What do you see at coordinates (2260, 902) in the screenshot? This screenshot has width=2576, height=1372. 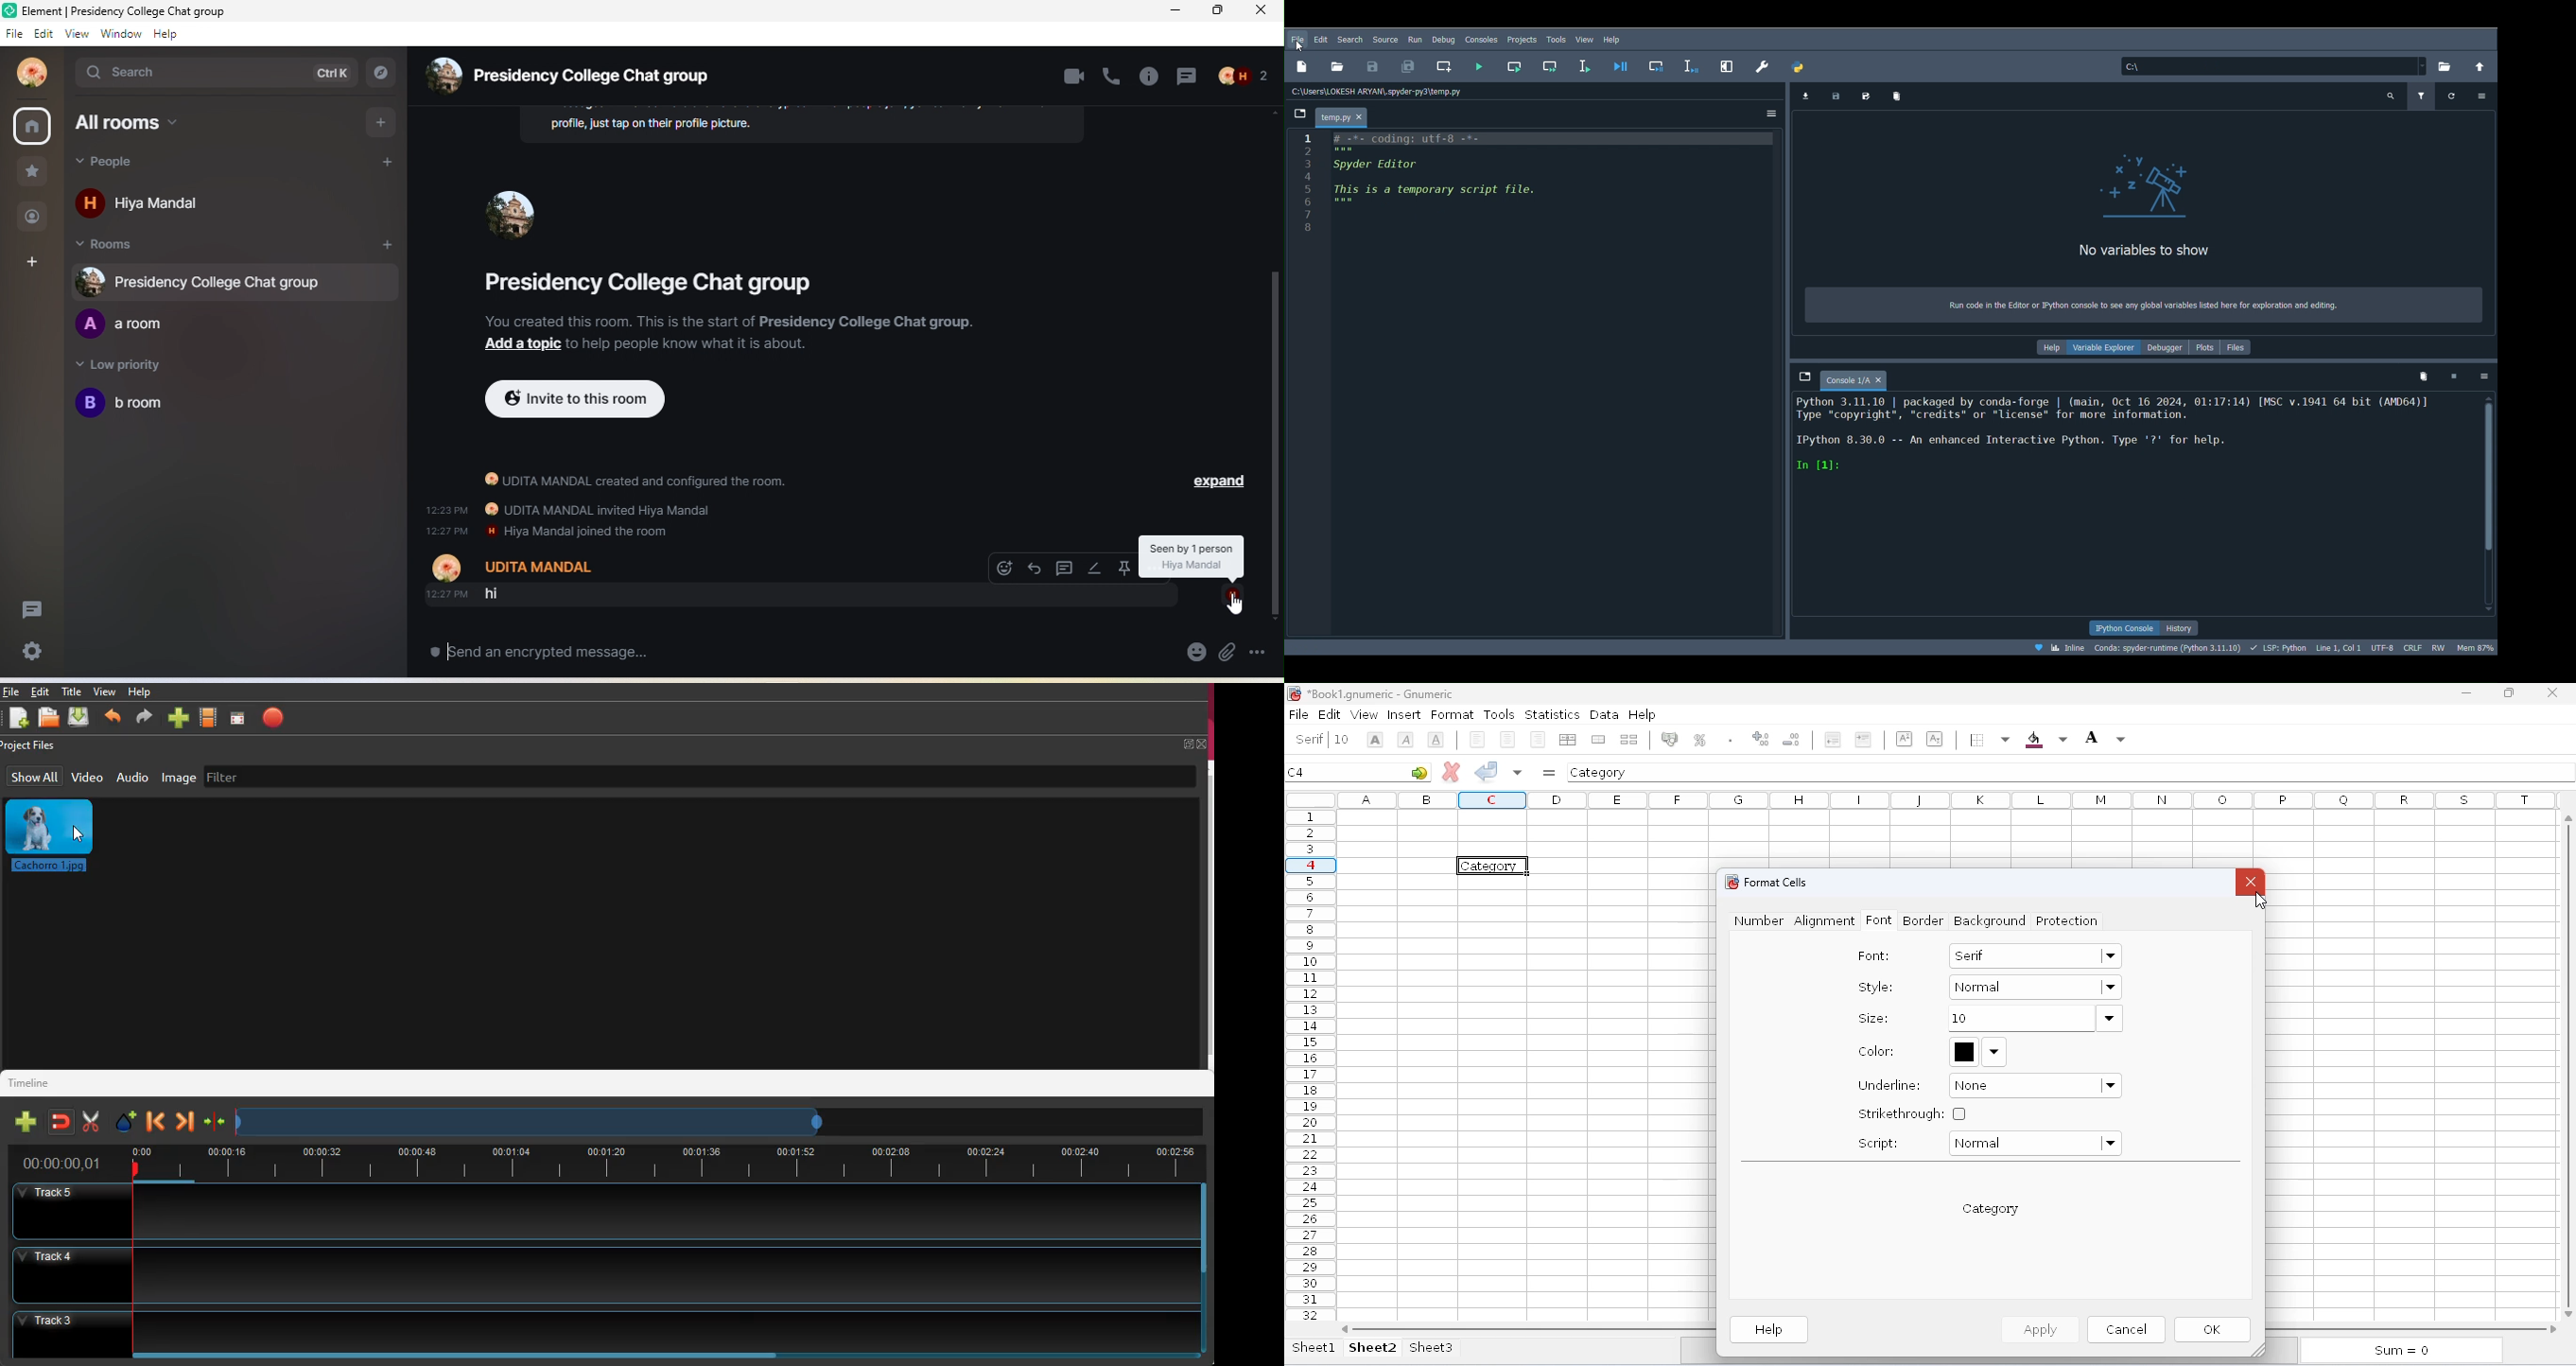 I see `cursor` at bounding box center [2260, 902].